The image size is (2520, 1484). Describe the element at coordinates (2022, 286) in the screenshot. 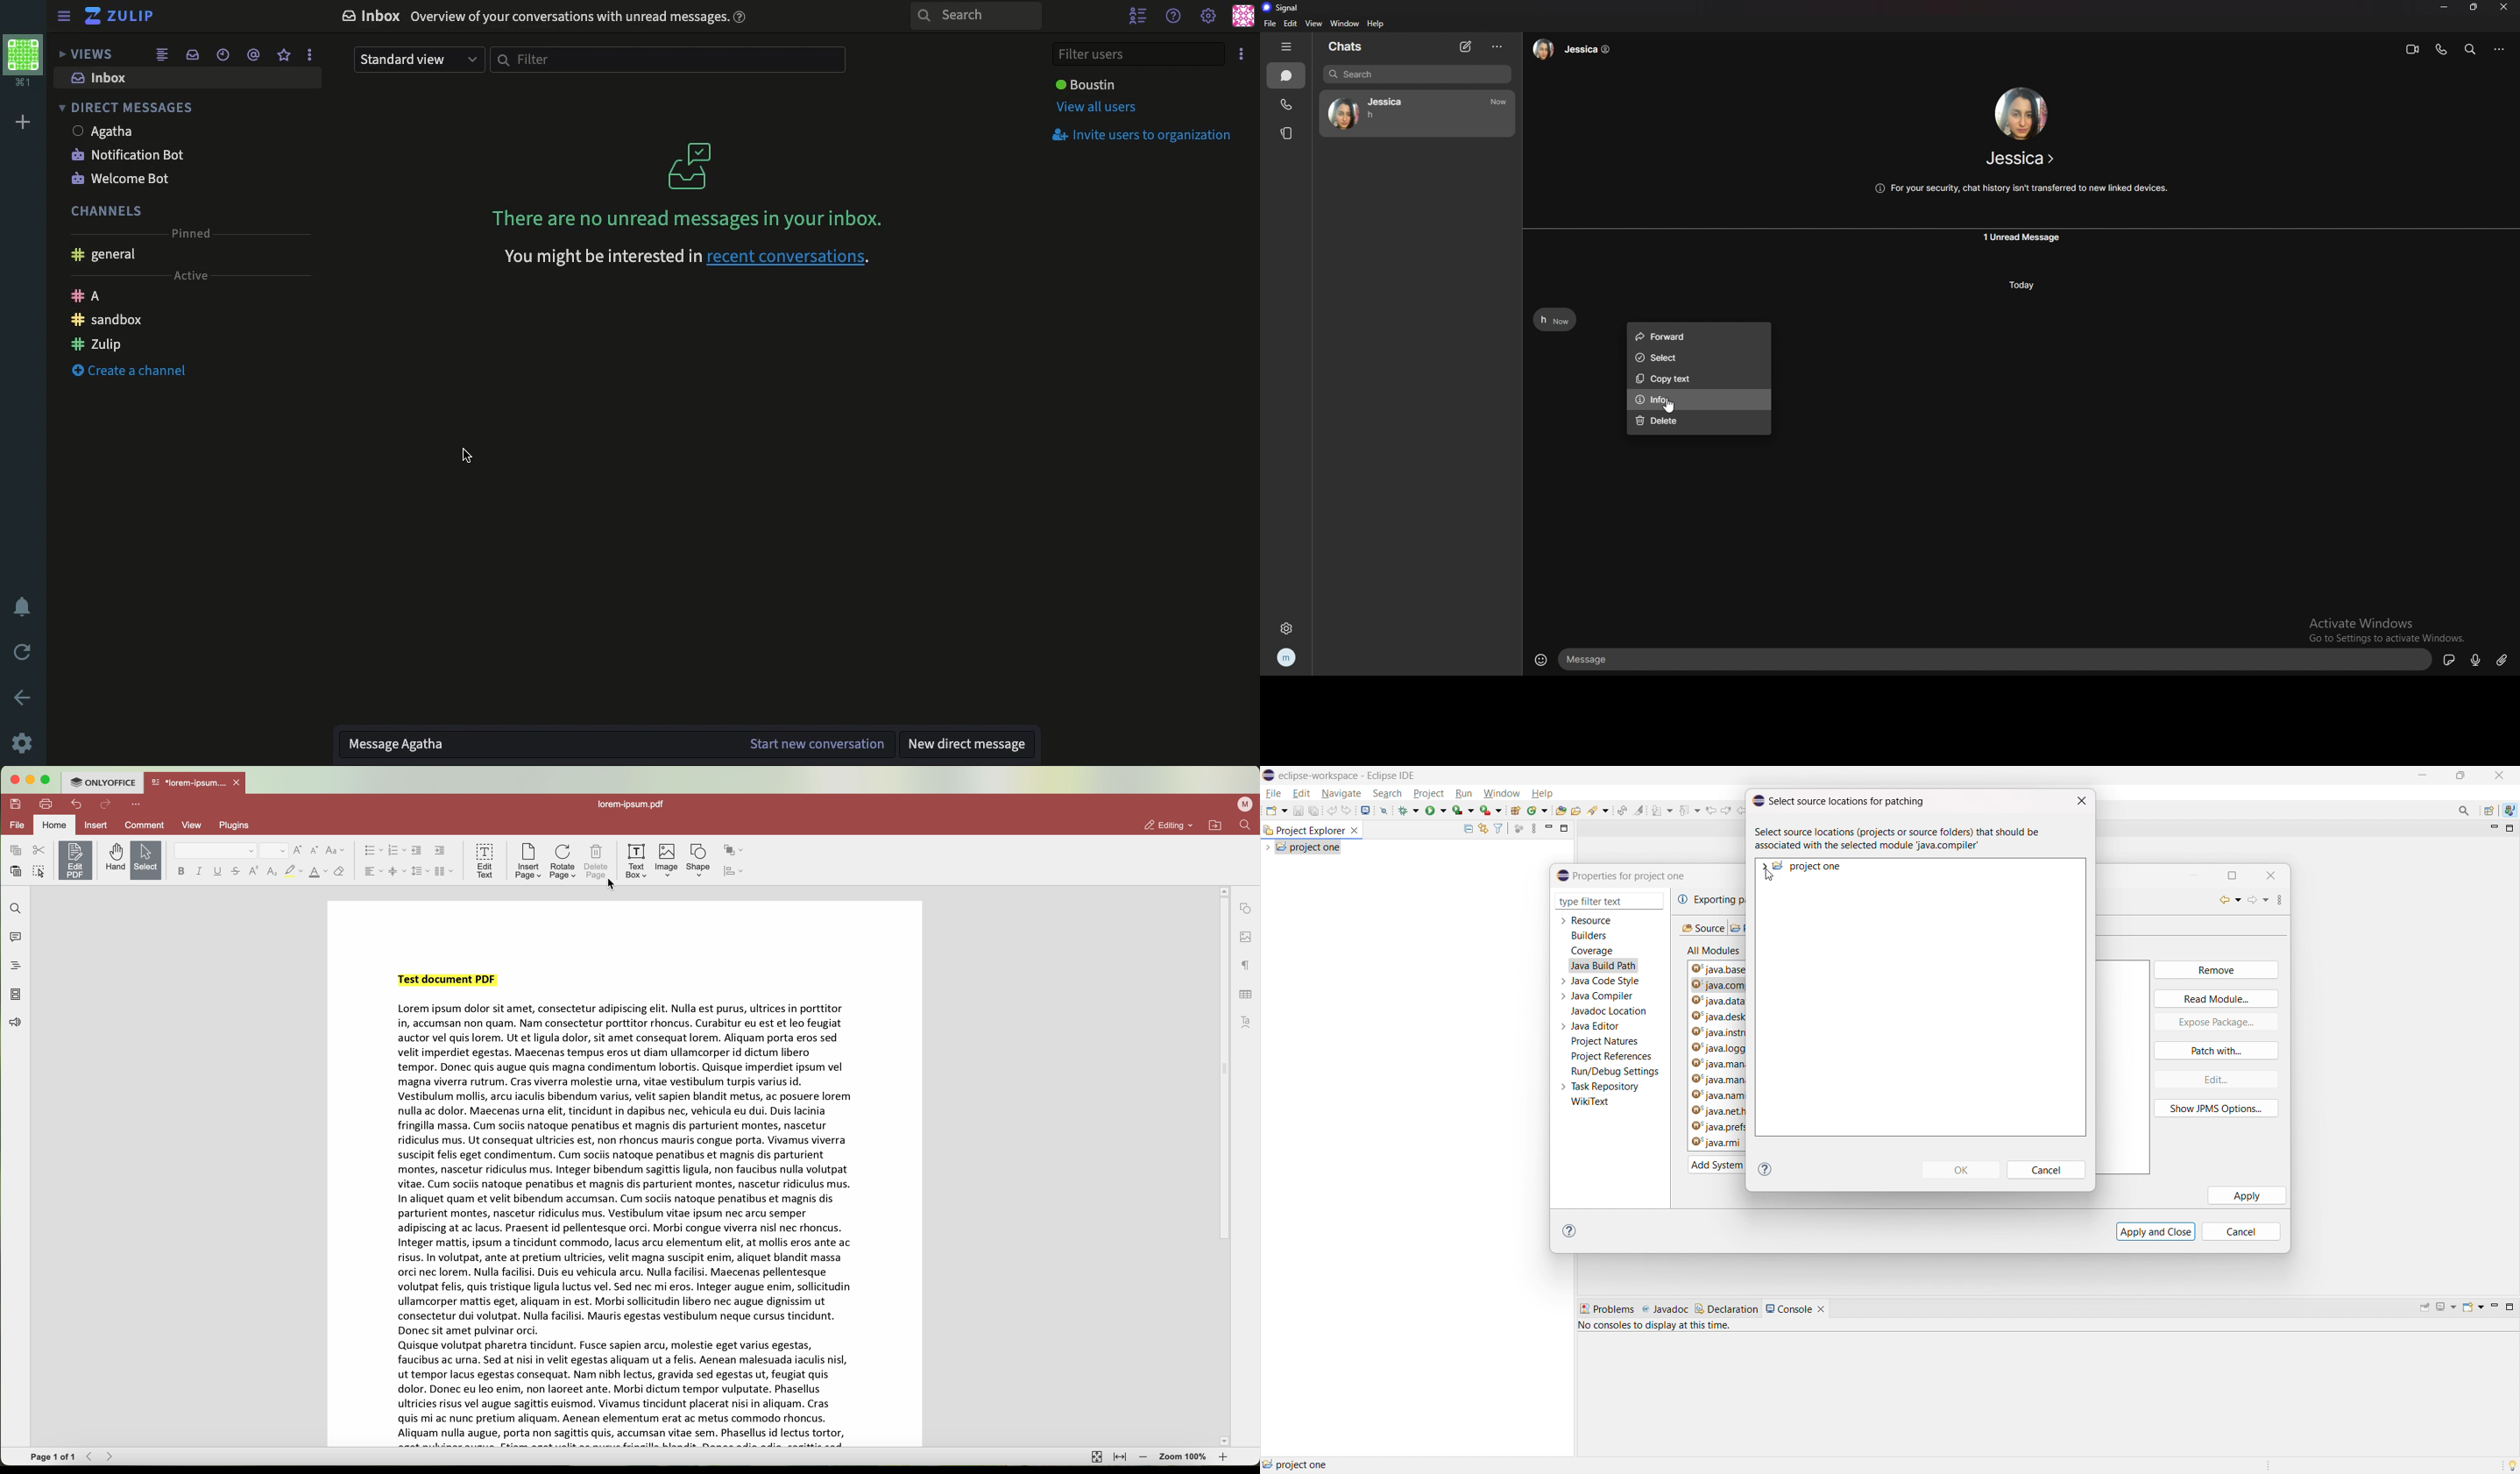

I see `today` at that location.